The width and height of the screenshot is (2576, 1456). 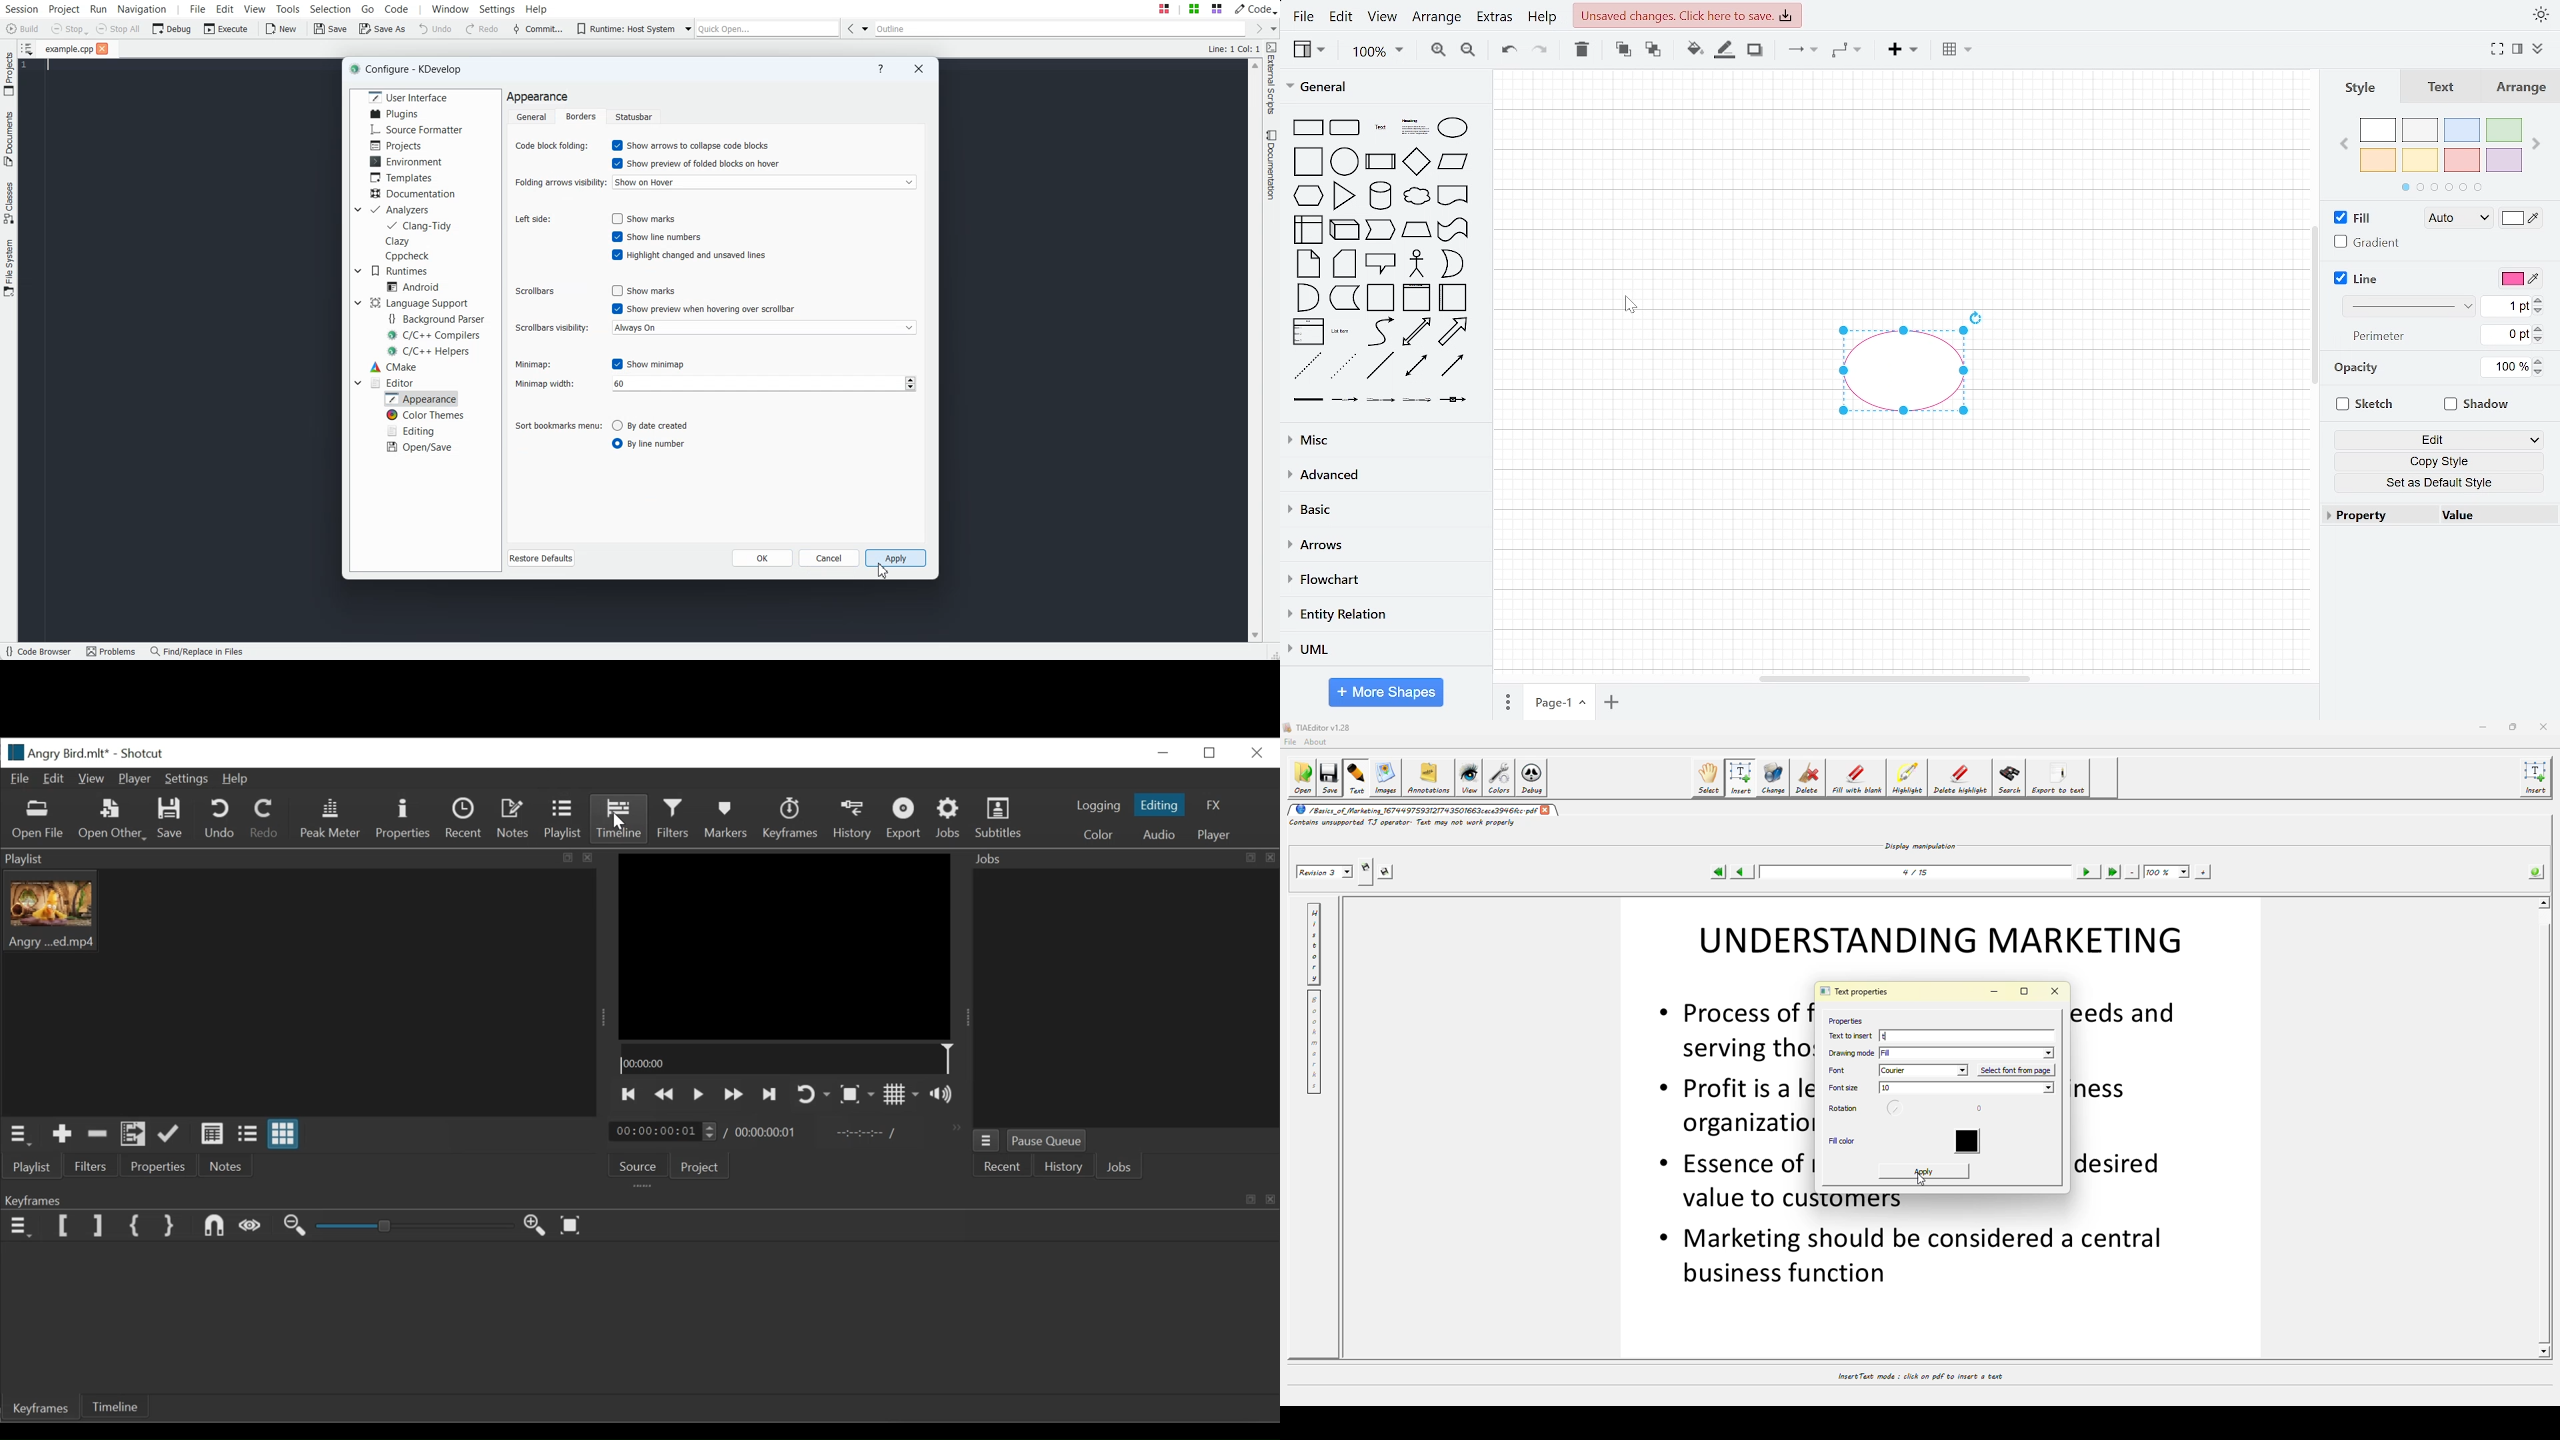 I want to click on Restore, so click(x=1209, y=753).